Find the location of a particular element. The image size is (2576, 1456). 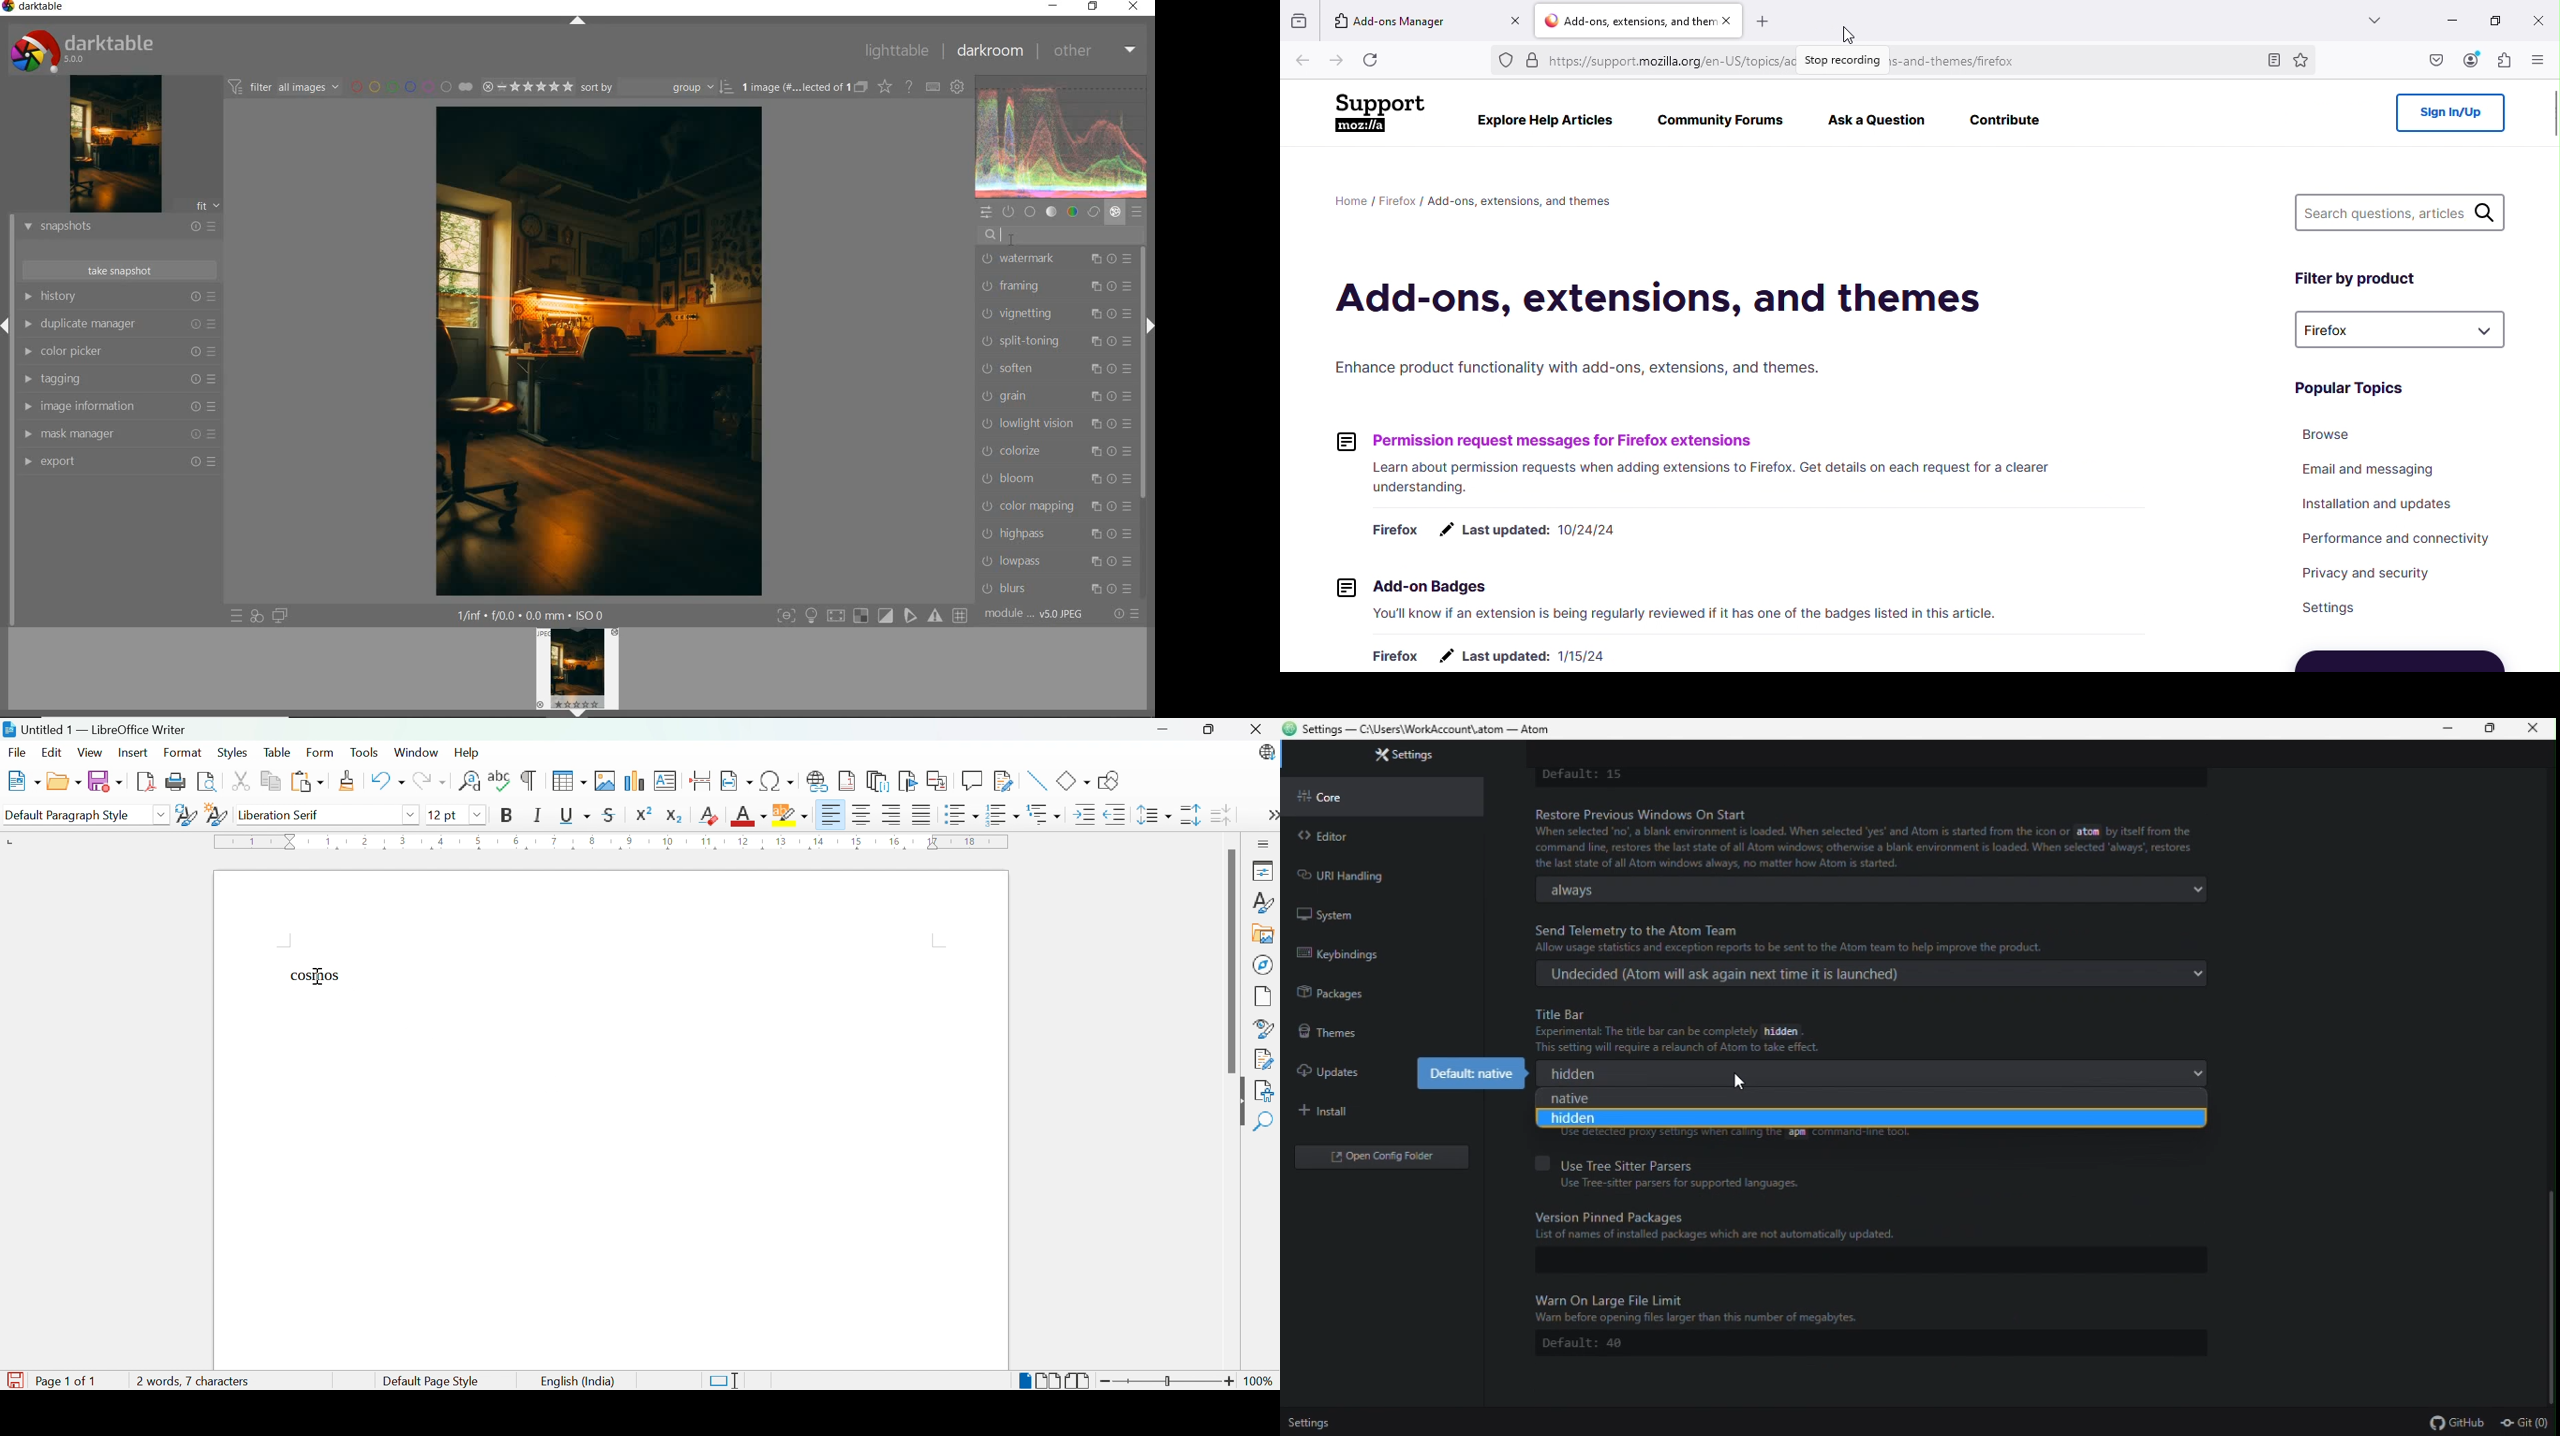

Close is located at coordinates (2537, 19).